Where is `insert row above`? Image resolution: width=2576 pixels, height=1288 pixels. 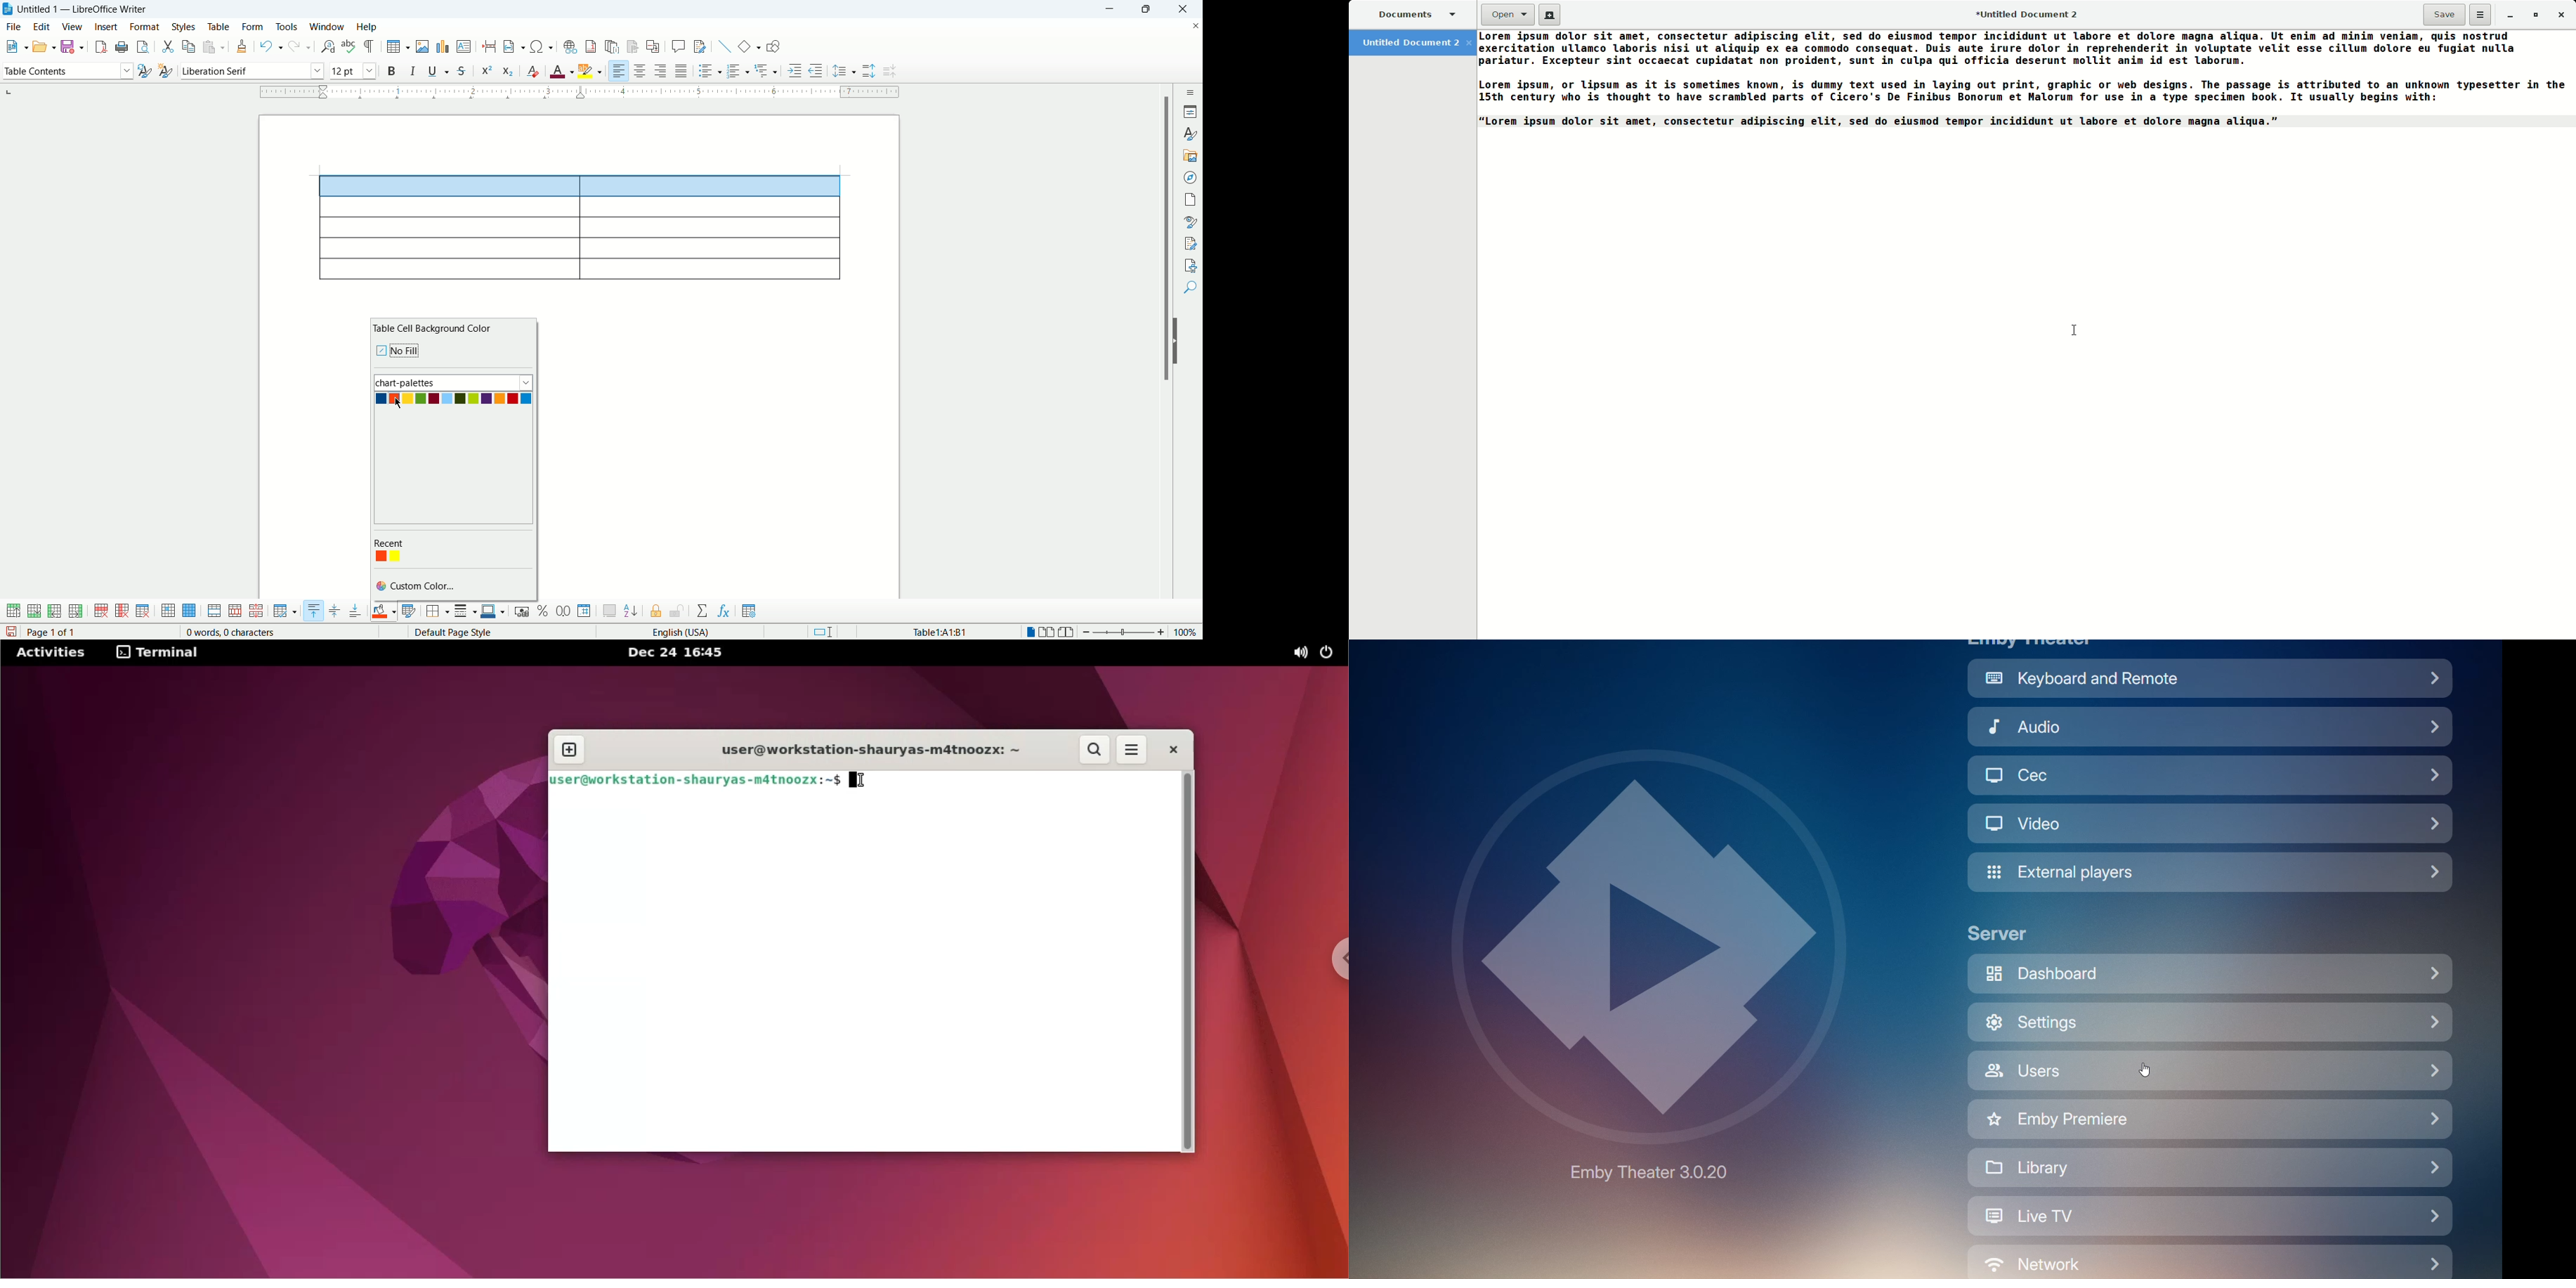 insert row above is located at coordinates (14, 611).